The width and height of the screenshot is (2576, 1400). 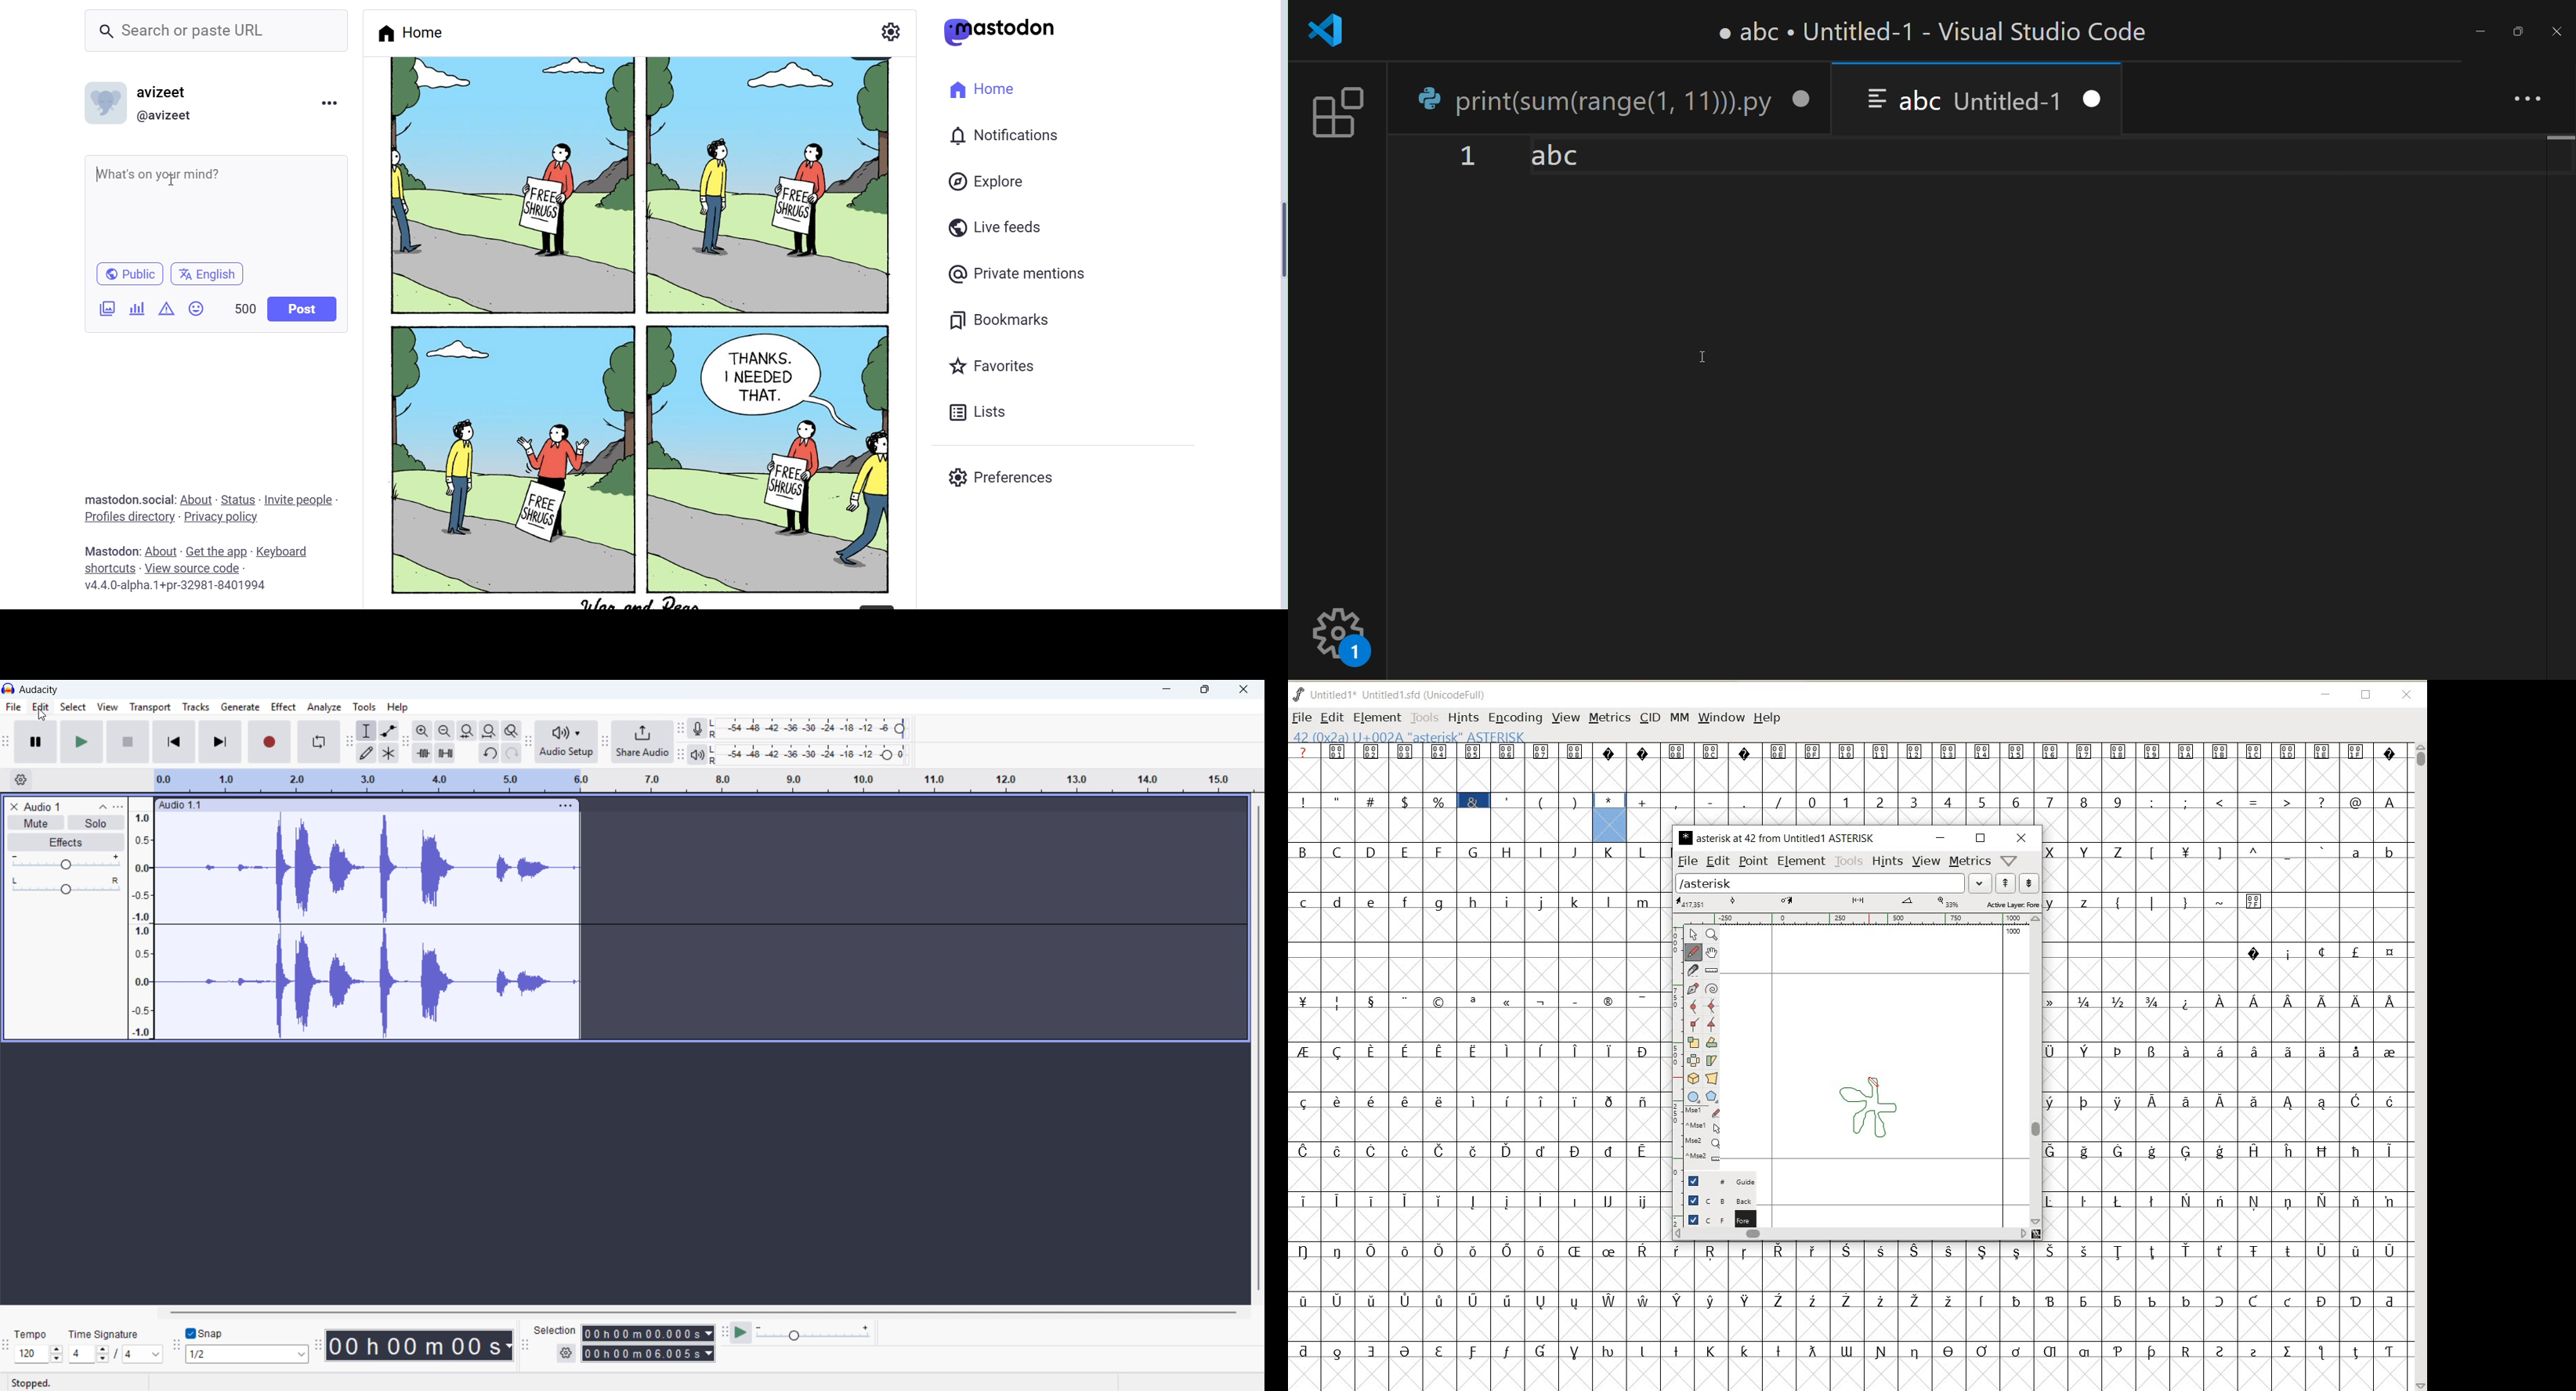 What do you see at coordinates (1338, 111) in the screenshot?
I see `extension` at bounding box center [1338, 111].